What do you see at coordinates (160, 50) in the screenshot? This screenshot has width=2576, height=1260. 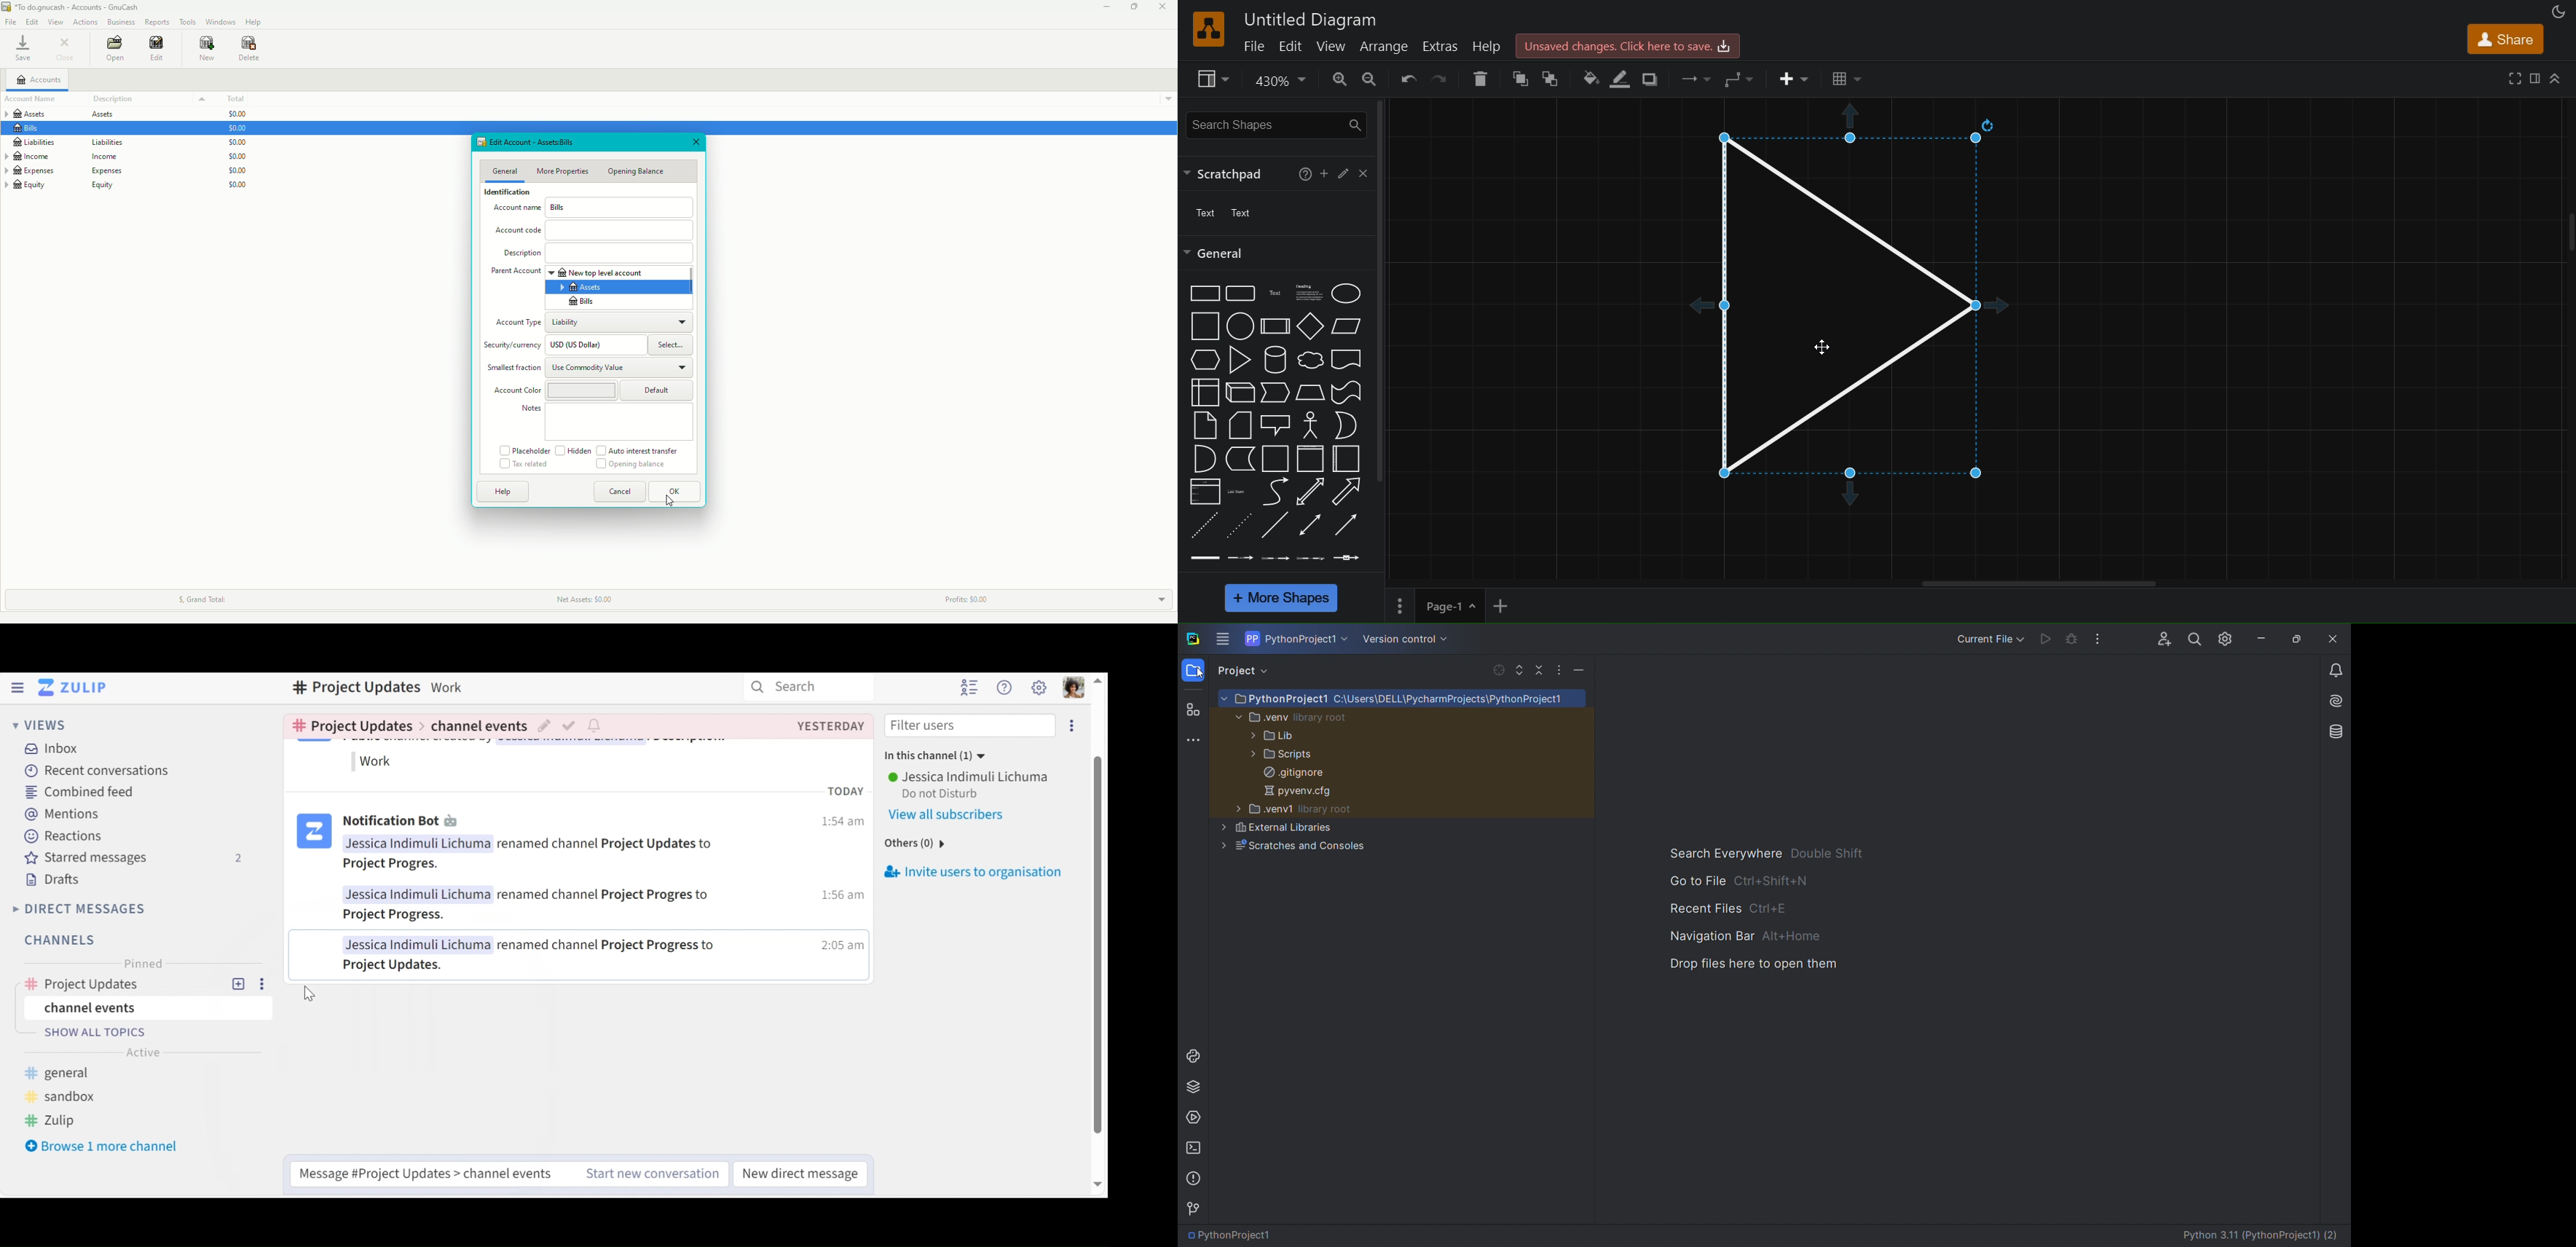 I see `Edit` at bounding box center [160, 50].